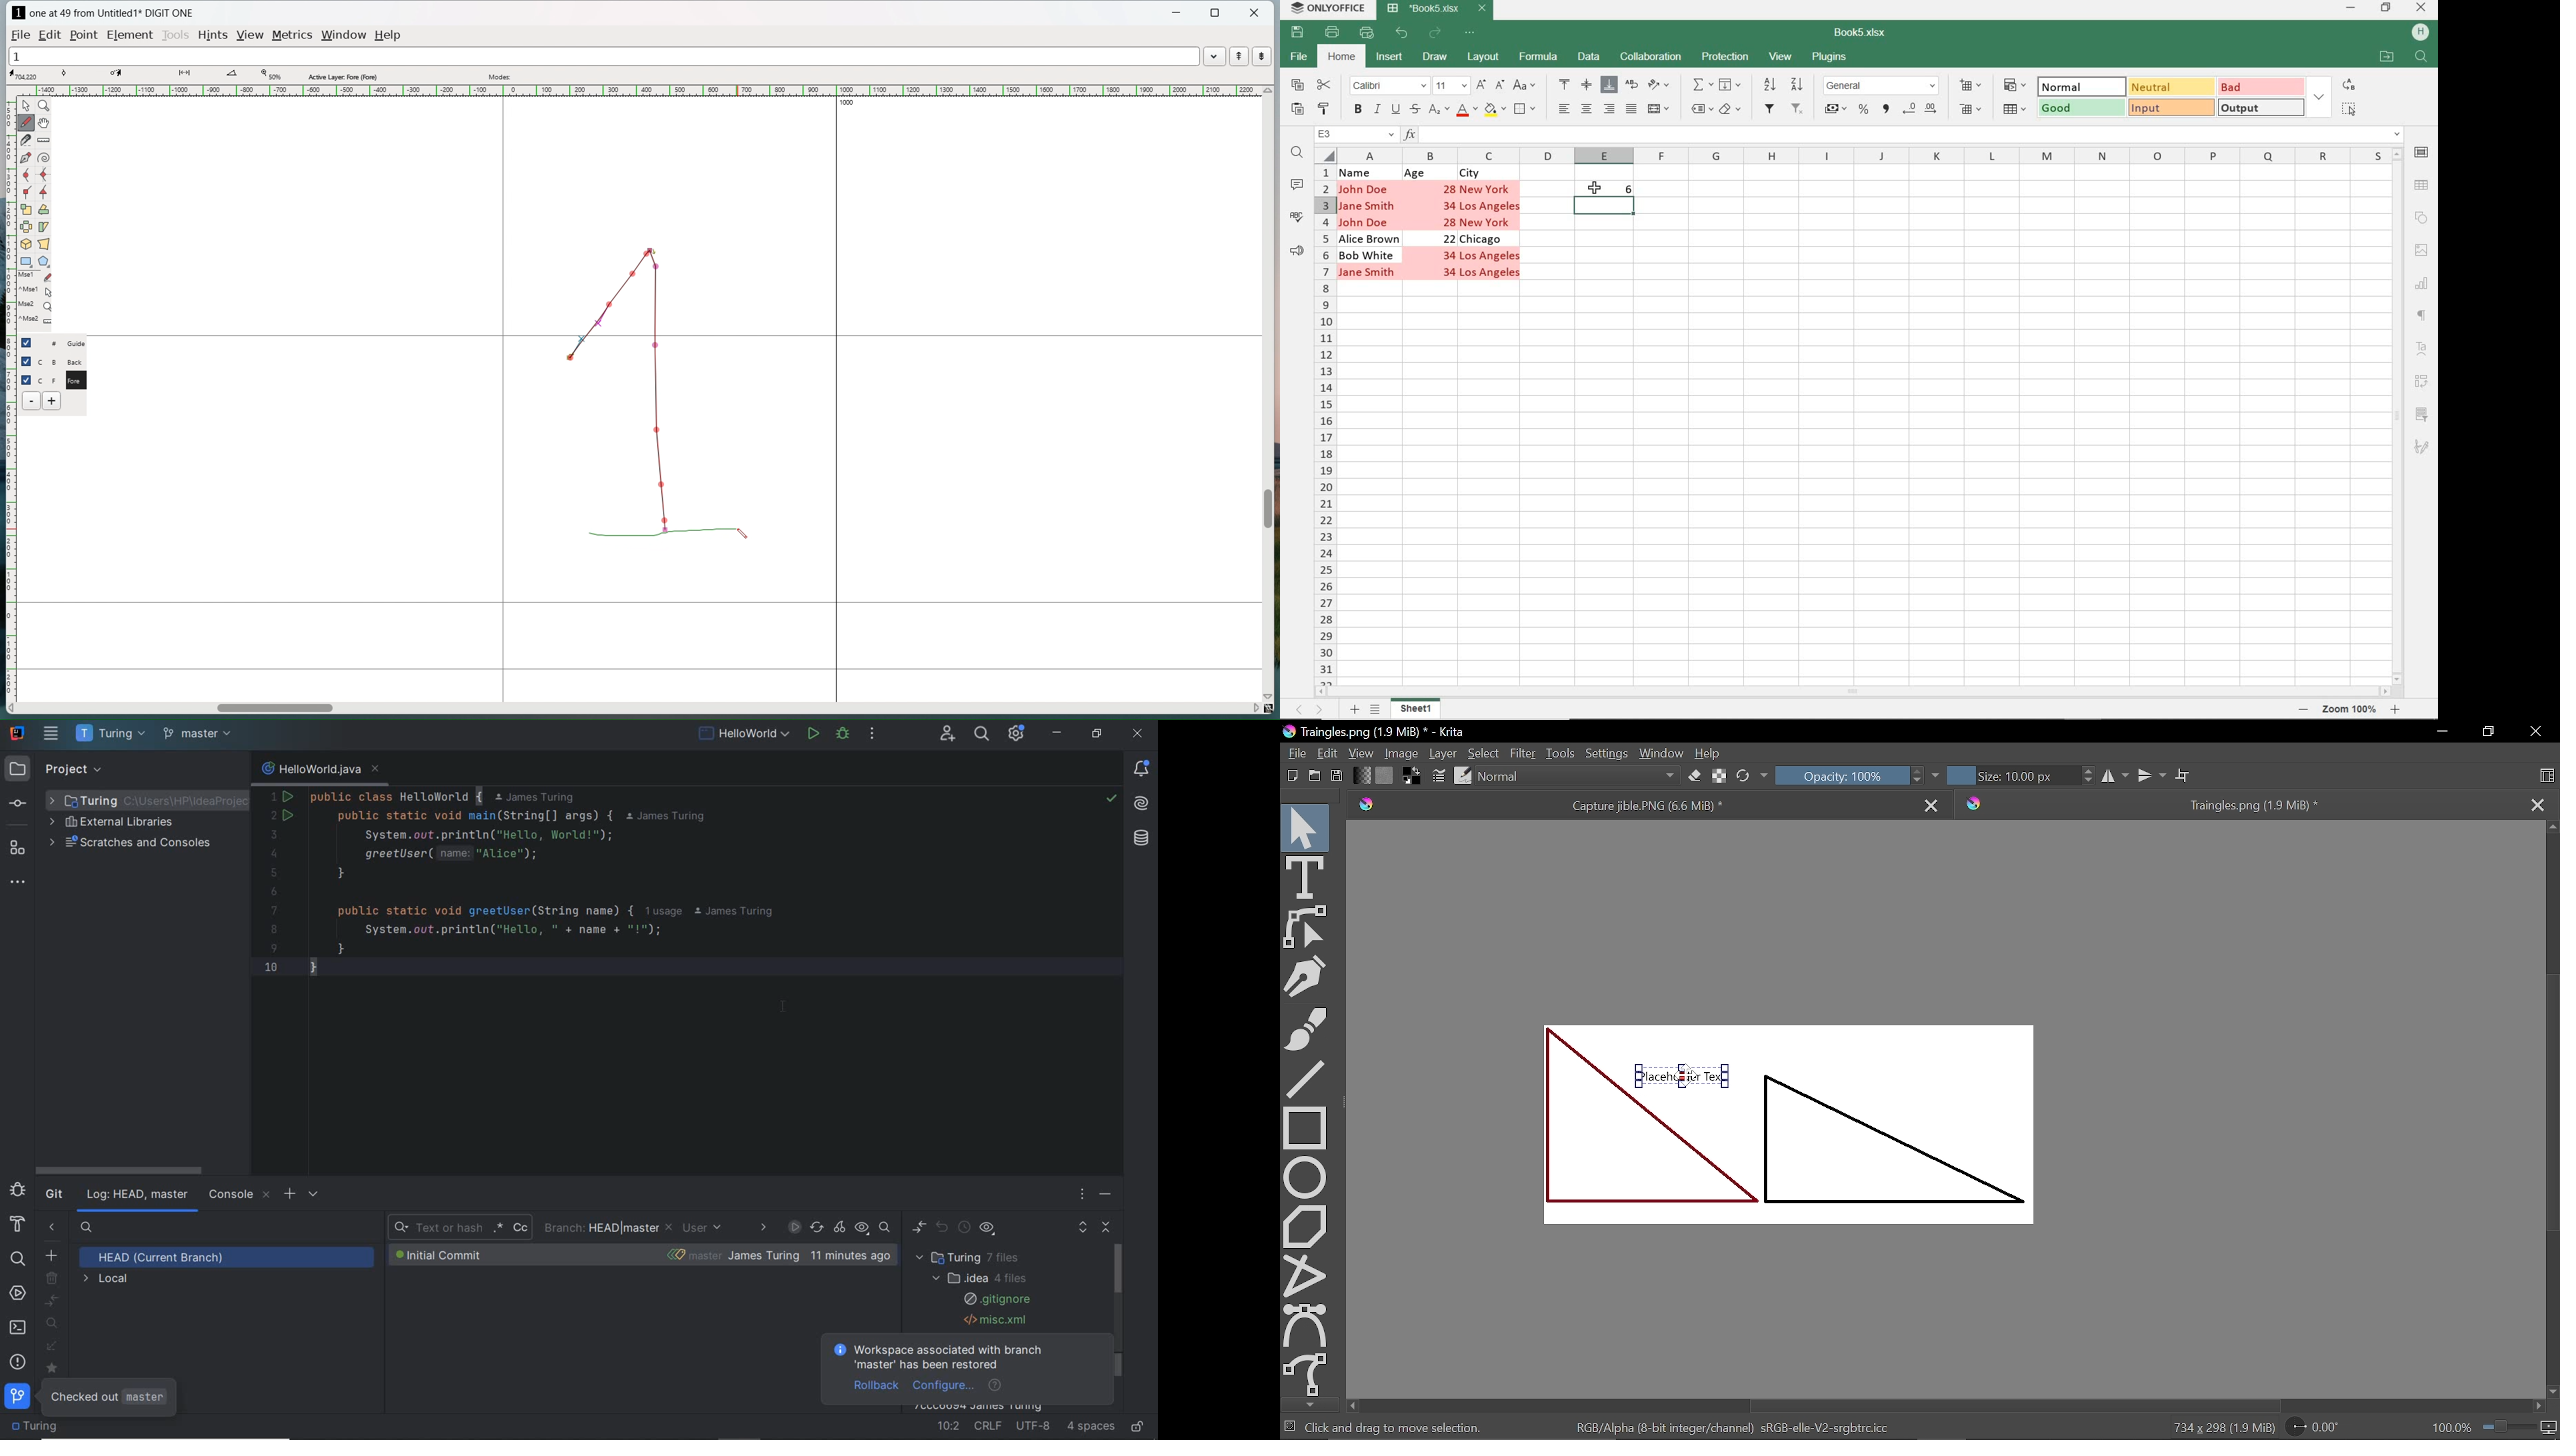 This screenshot has width=2576, height=1456. I want to click on Table, so click(2423, 184).